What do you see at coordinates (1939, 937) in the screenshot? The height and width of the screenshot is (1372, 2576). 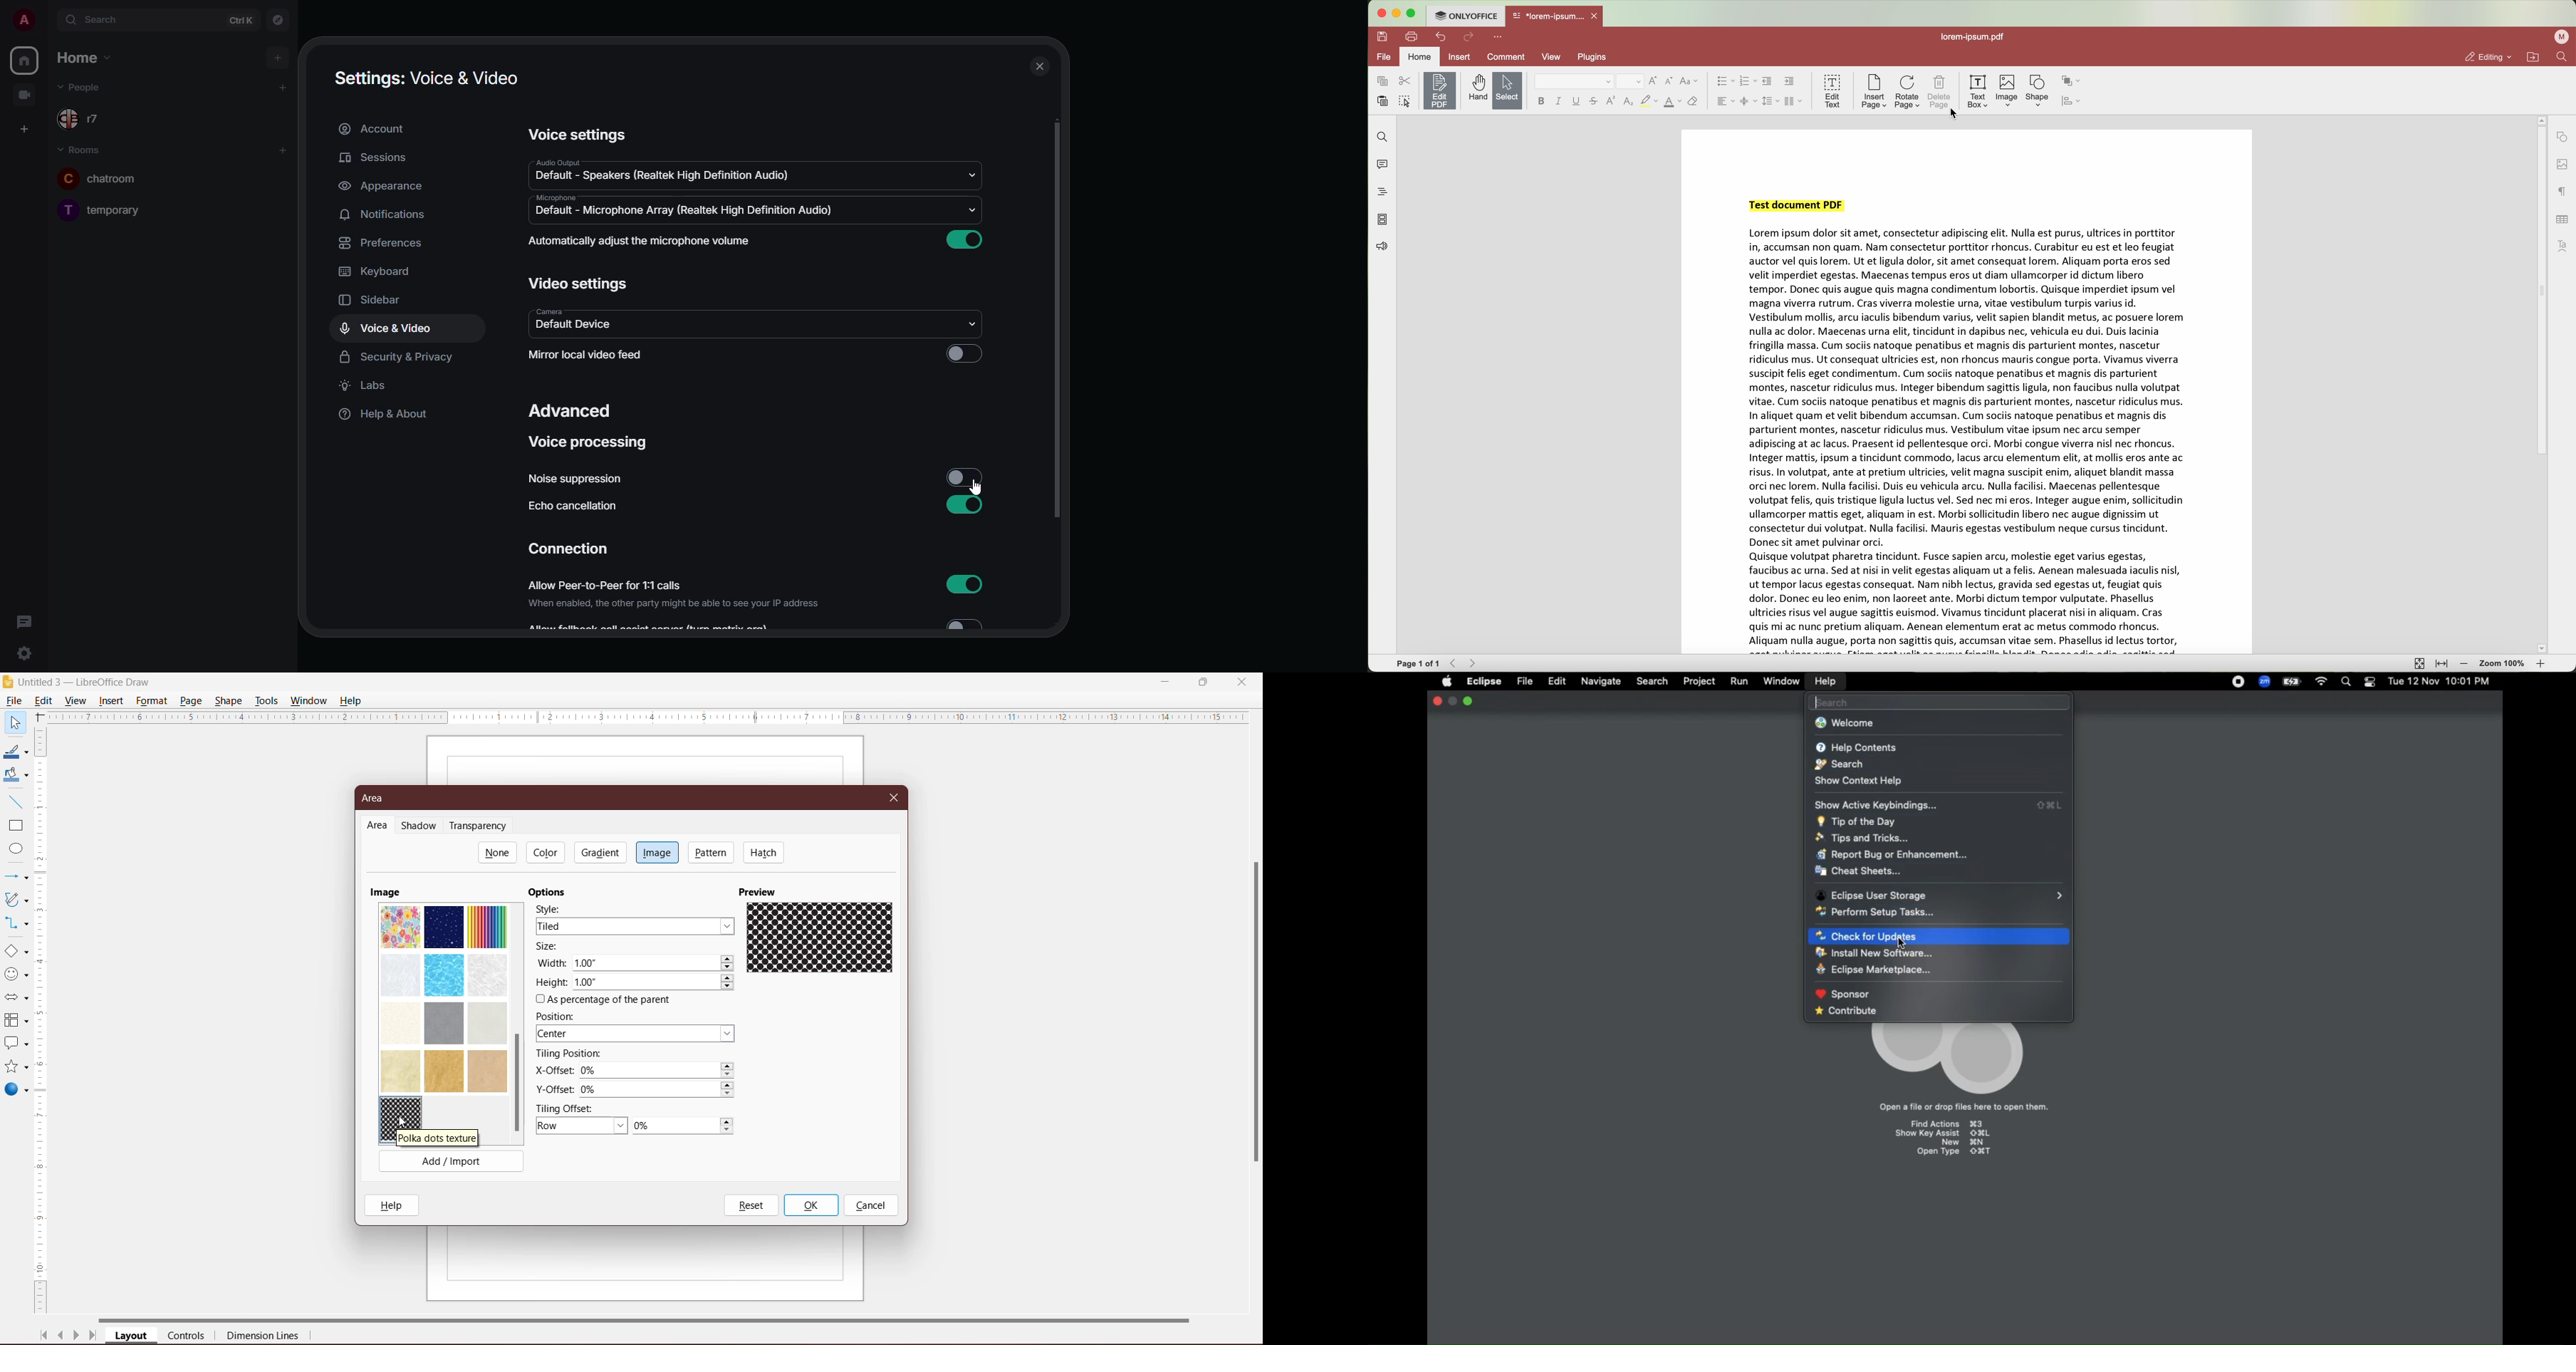 I see `Check for Updates` at bounding box center [1939, 937].